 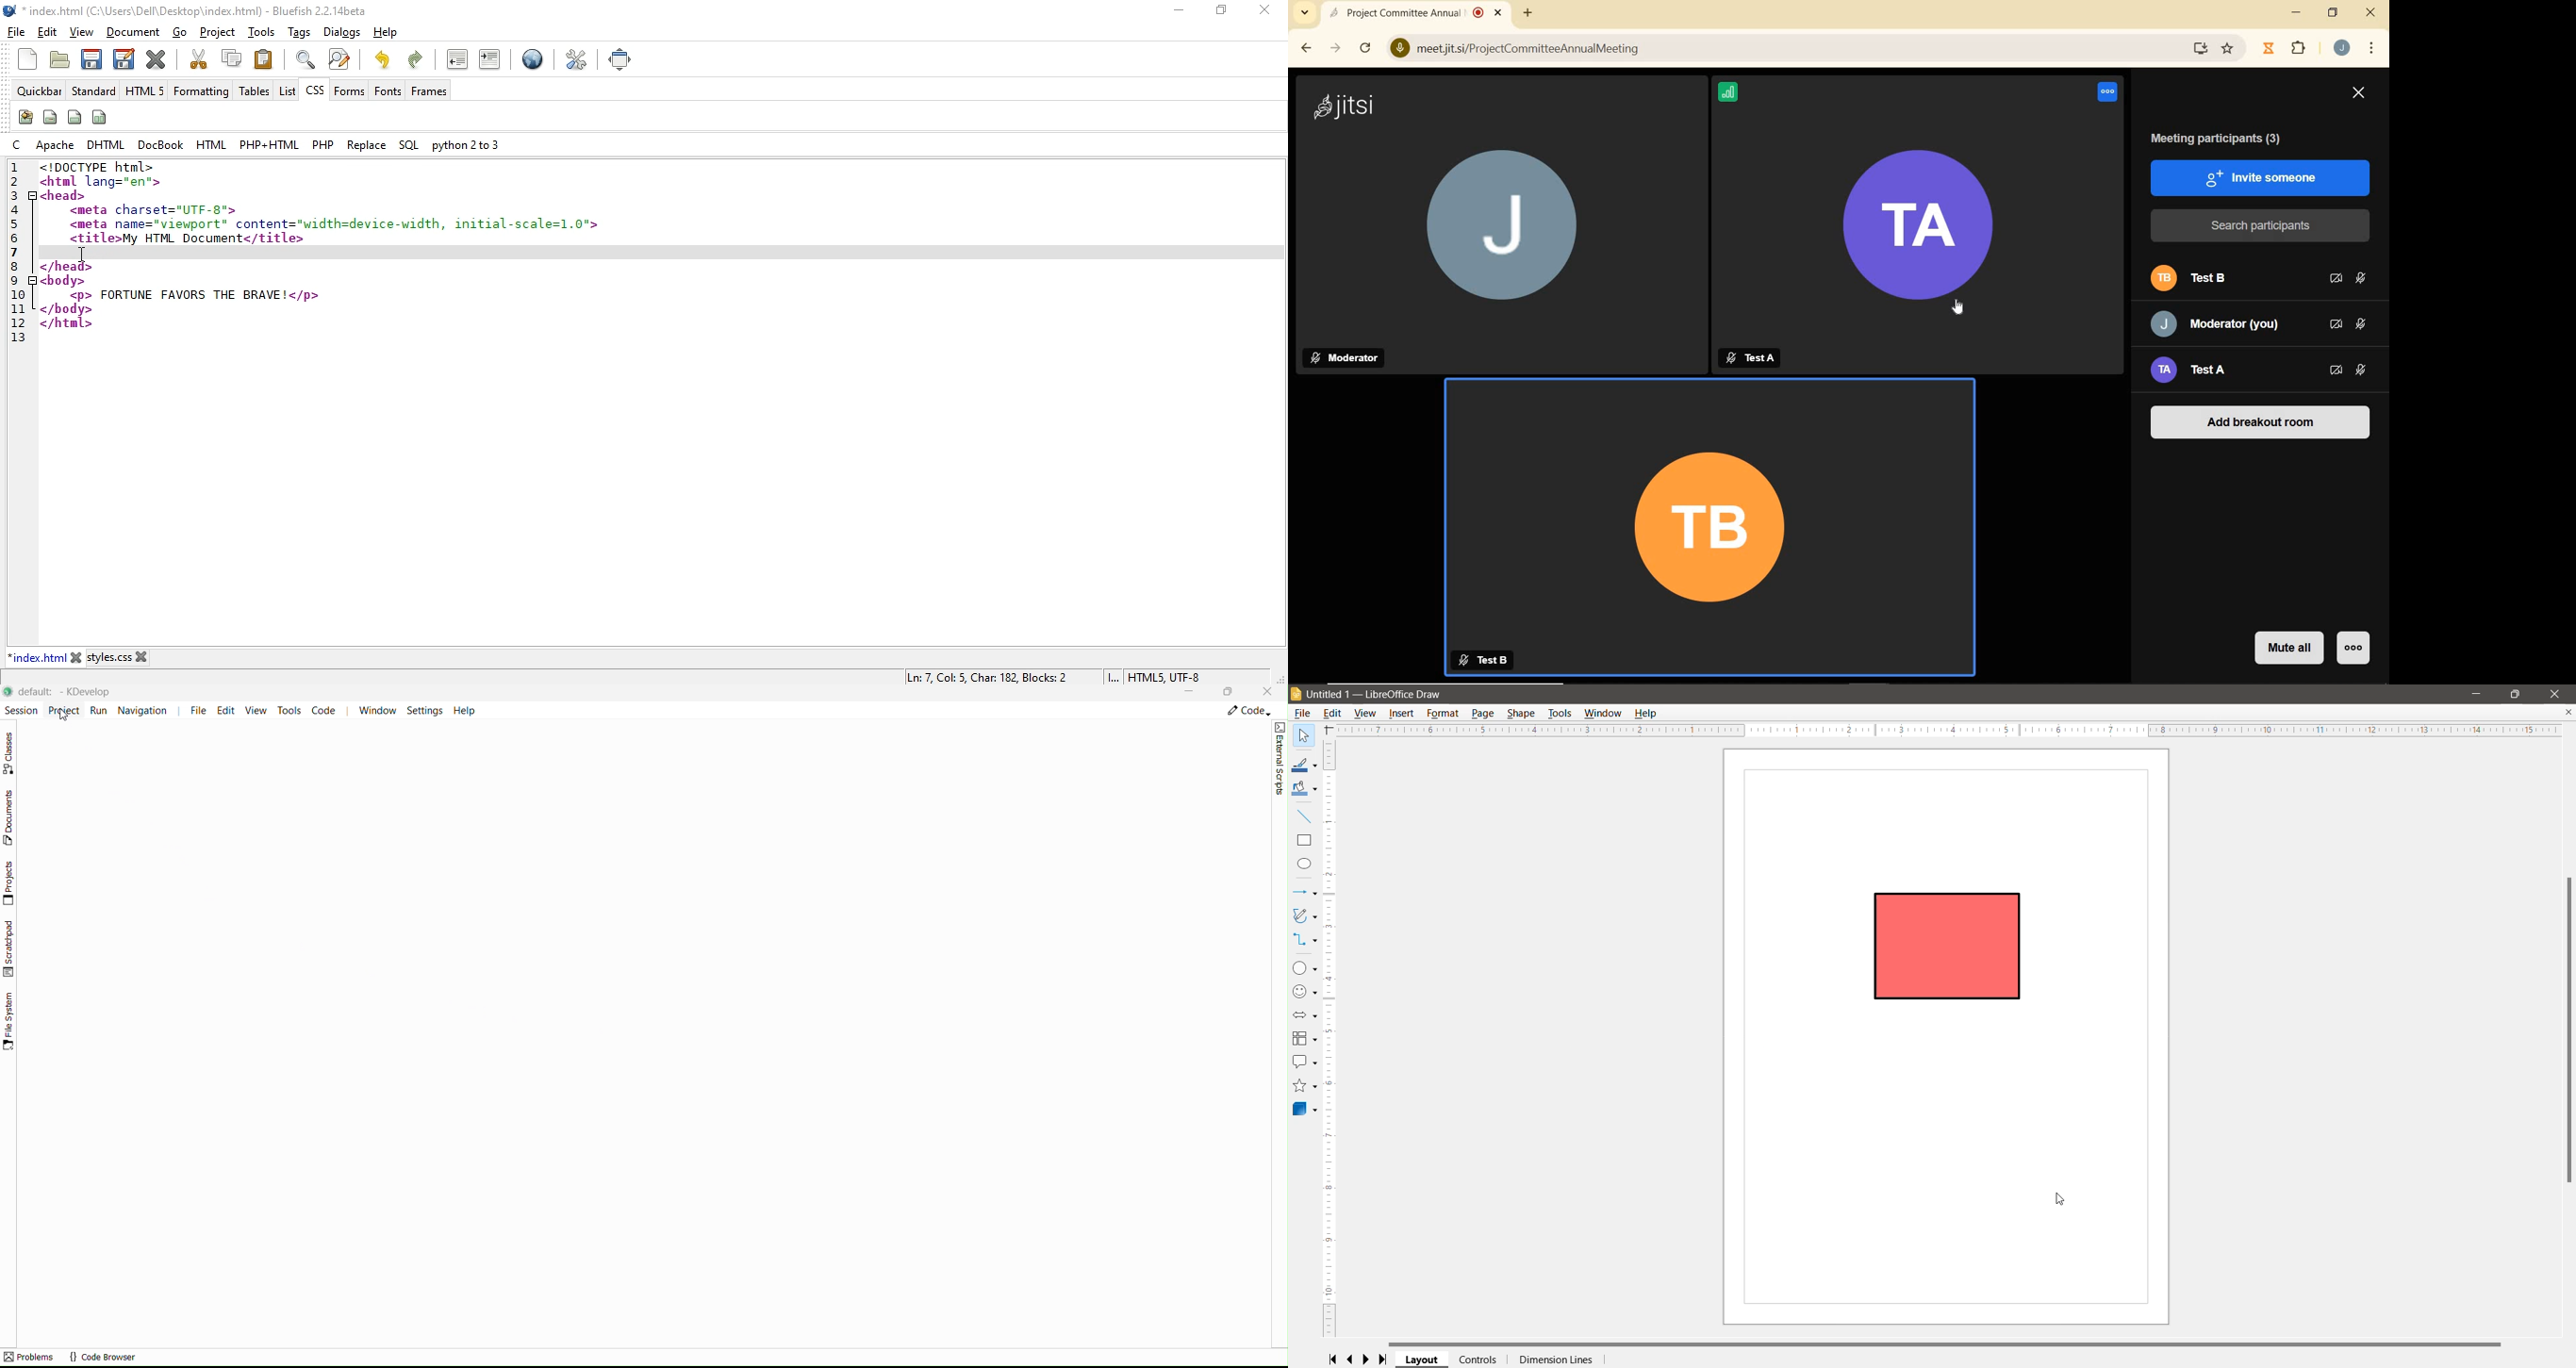 I want to click on Callout Shapes, so click(x=1305, y=1062).